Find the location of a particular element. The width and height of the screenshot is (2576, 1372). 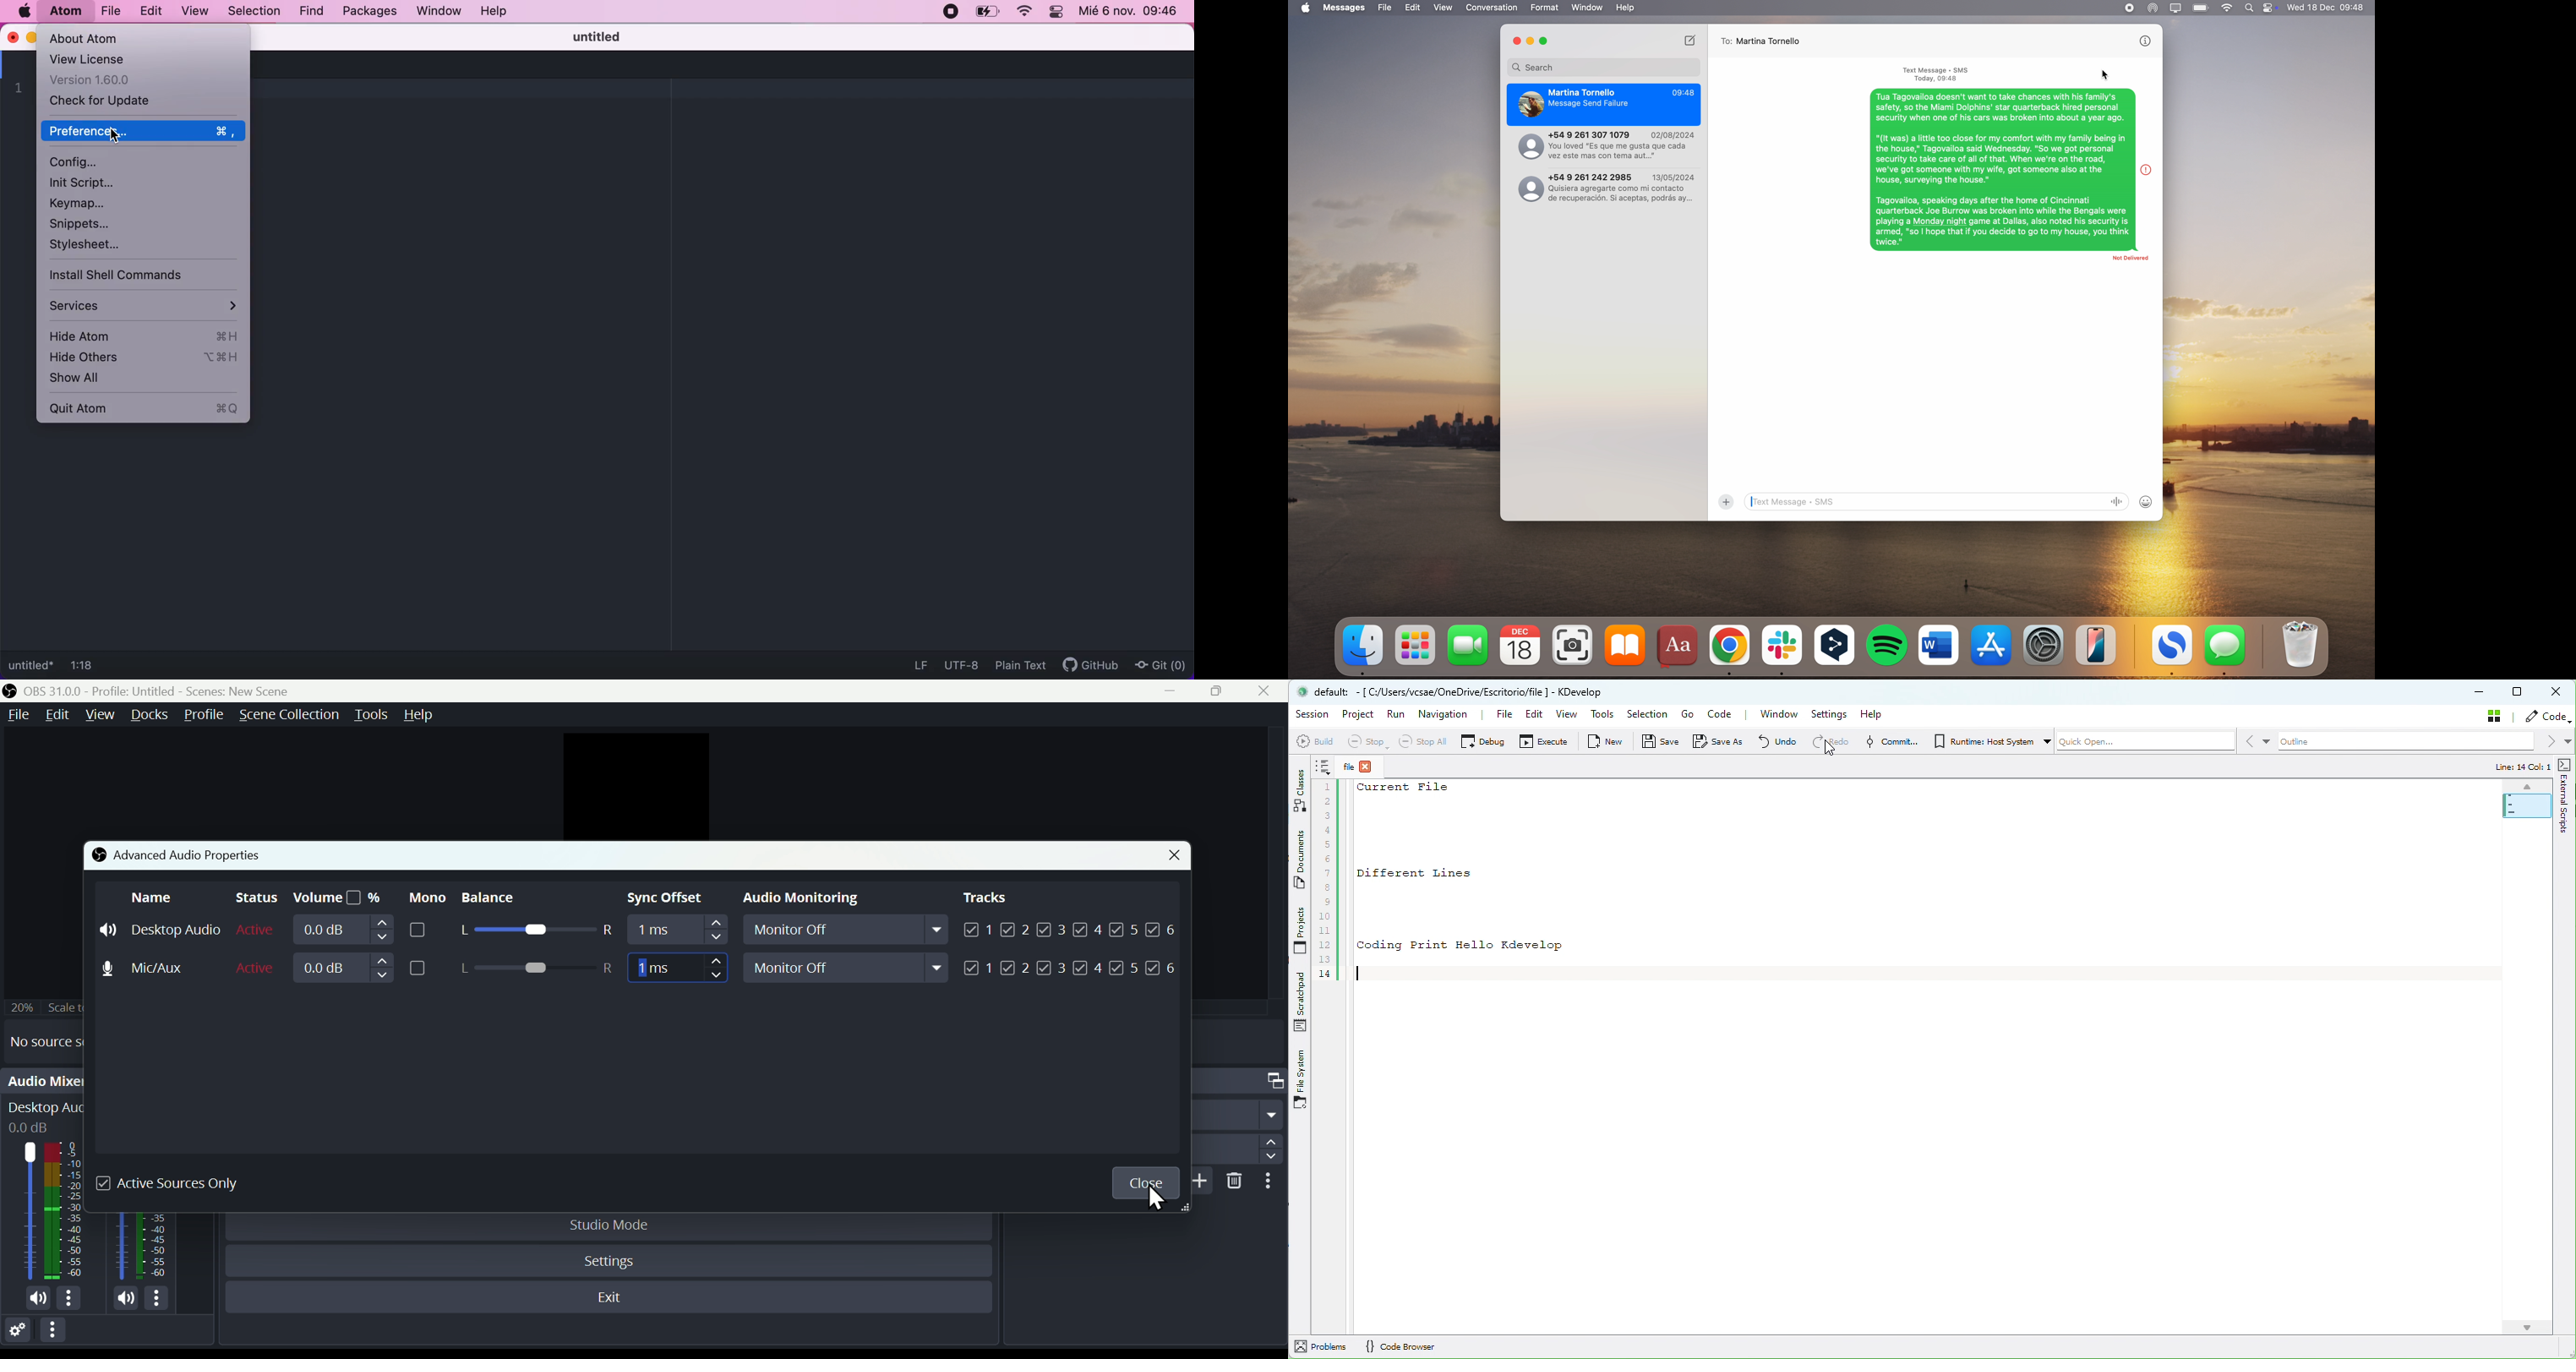

close is located at coordinates (14, 37).